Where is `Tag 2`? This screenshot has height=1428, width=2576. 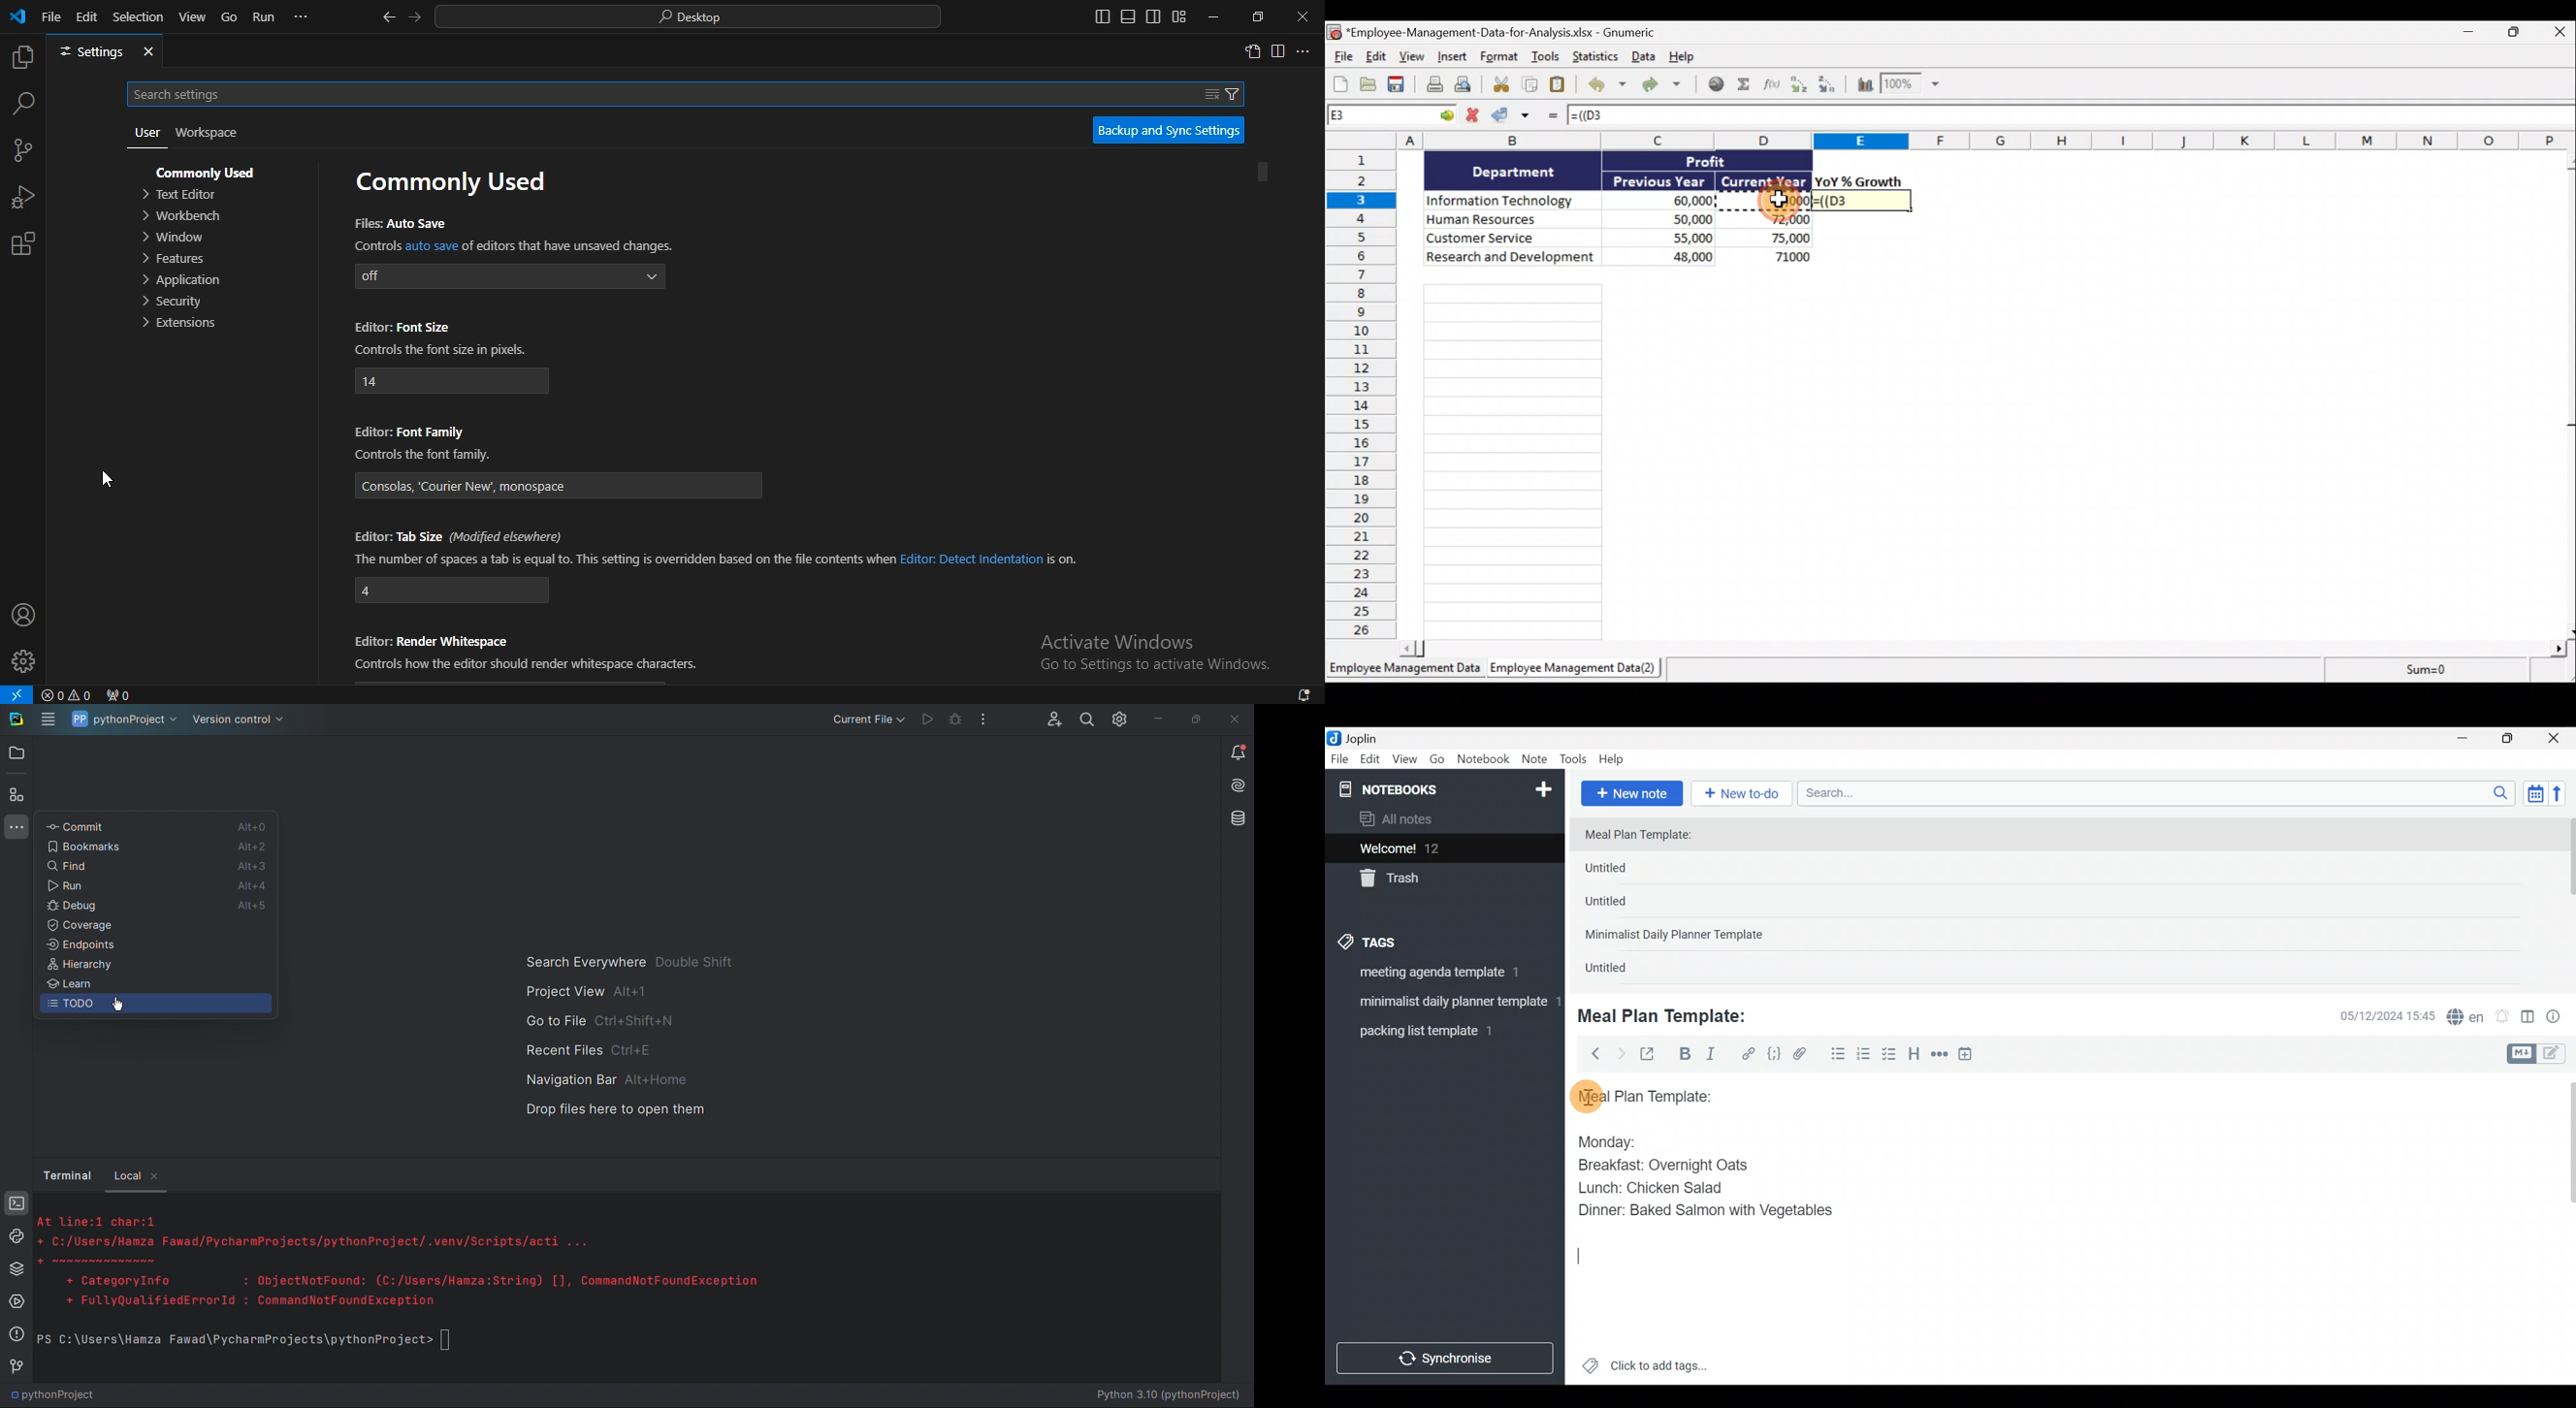 Tag 2 is located at coordinates (1444, 1003).